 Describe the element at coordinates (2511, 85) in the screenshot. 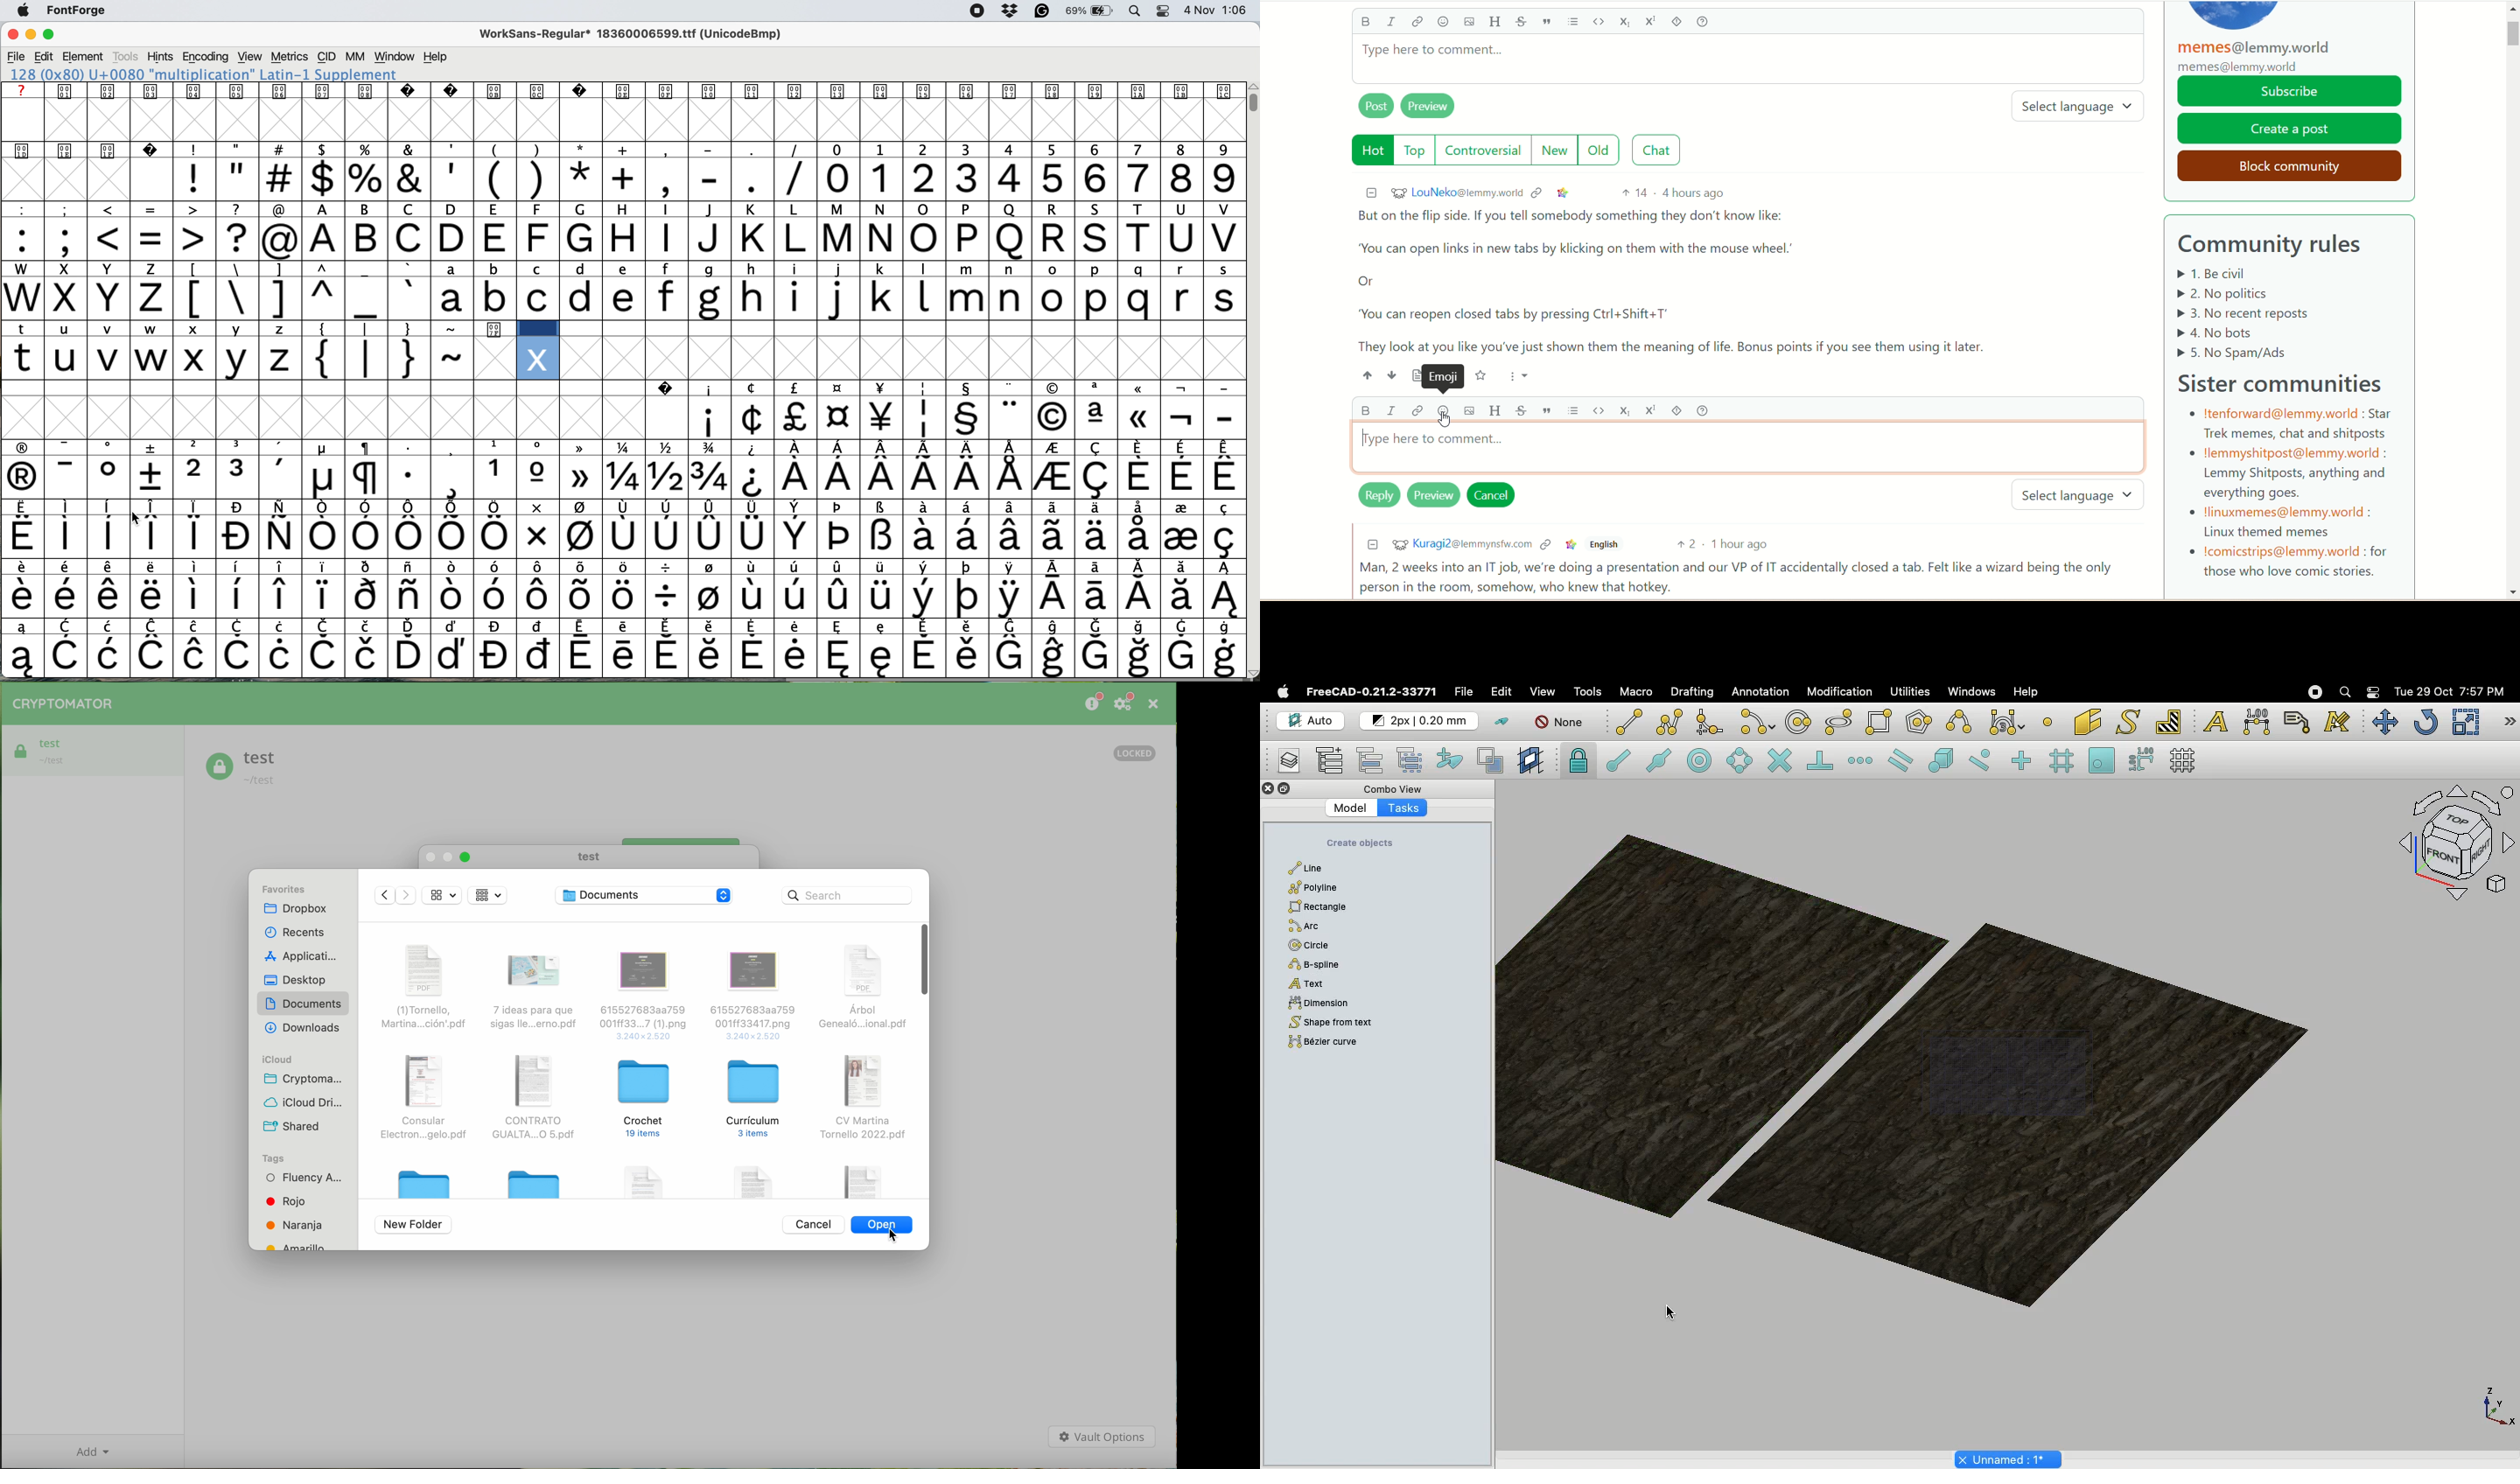

I see `scroll bar` at that location.